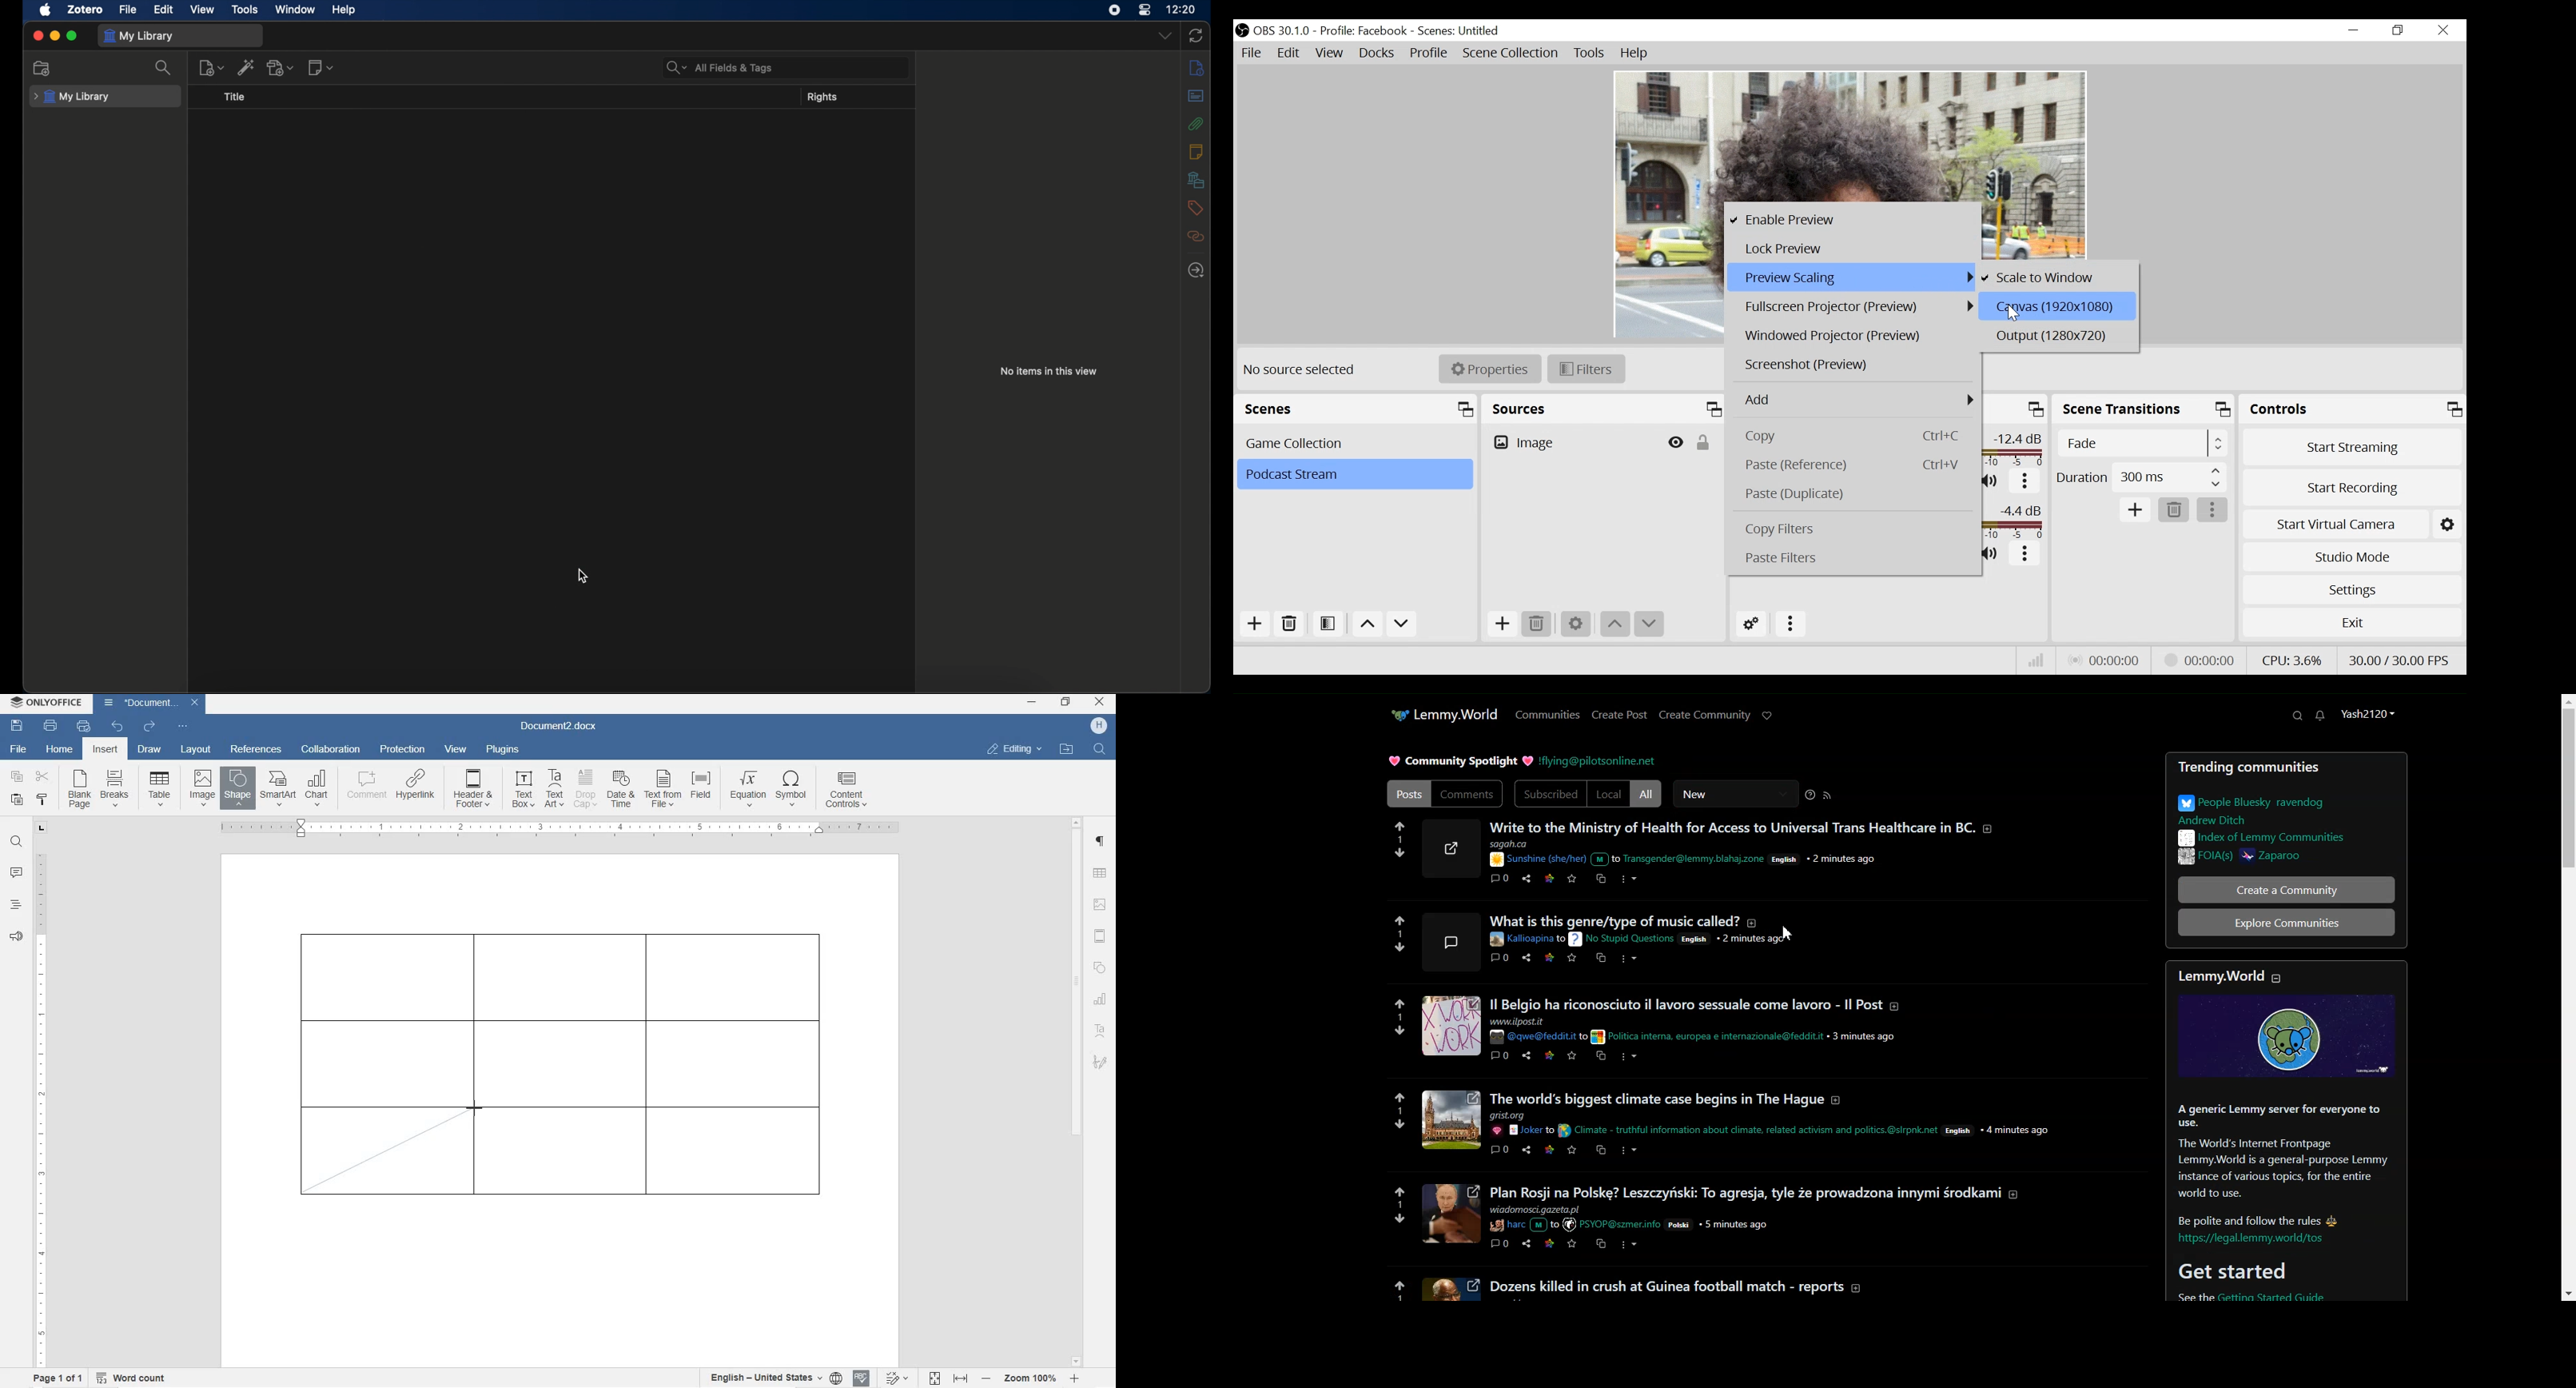 This screenshot has width=2576, height=1400. What do you see at coordinates (1453, 1289) in the screenshot?
I see `Image` at bounding box center [1453, 1289].